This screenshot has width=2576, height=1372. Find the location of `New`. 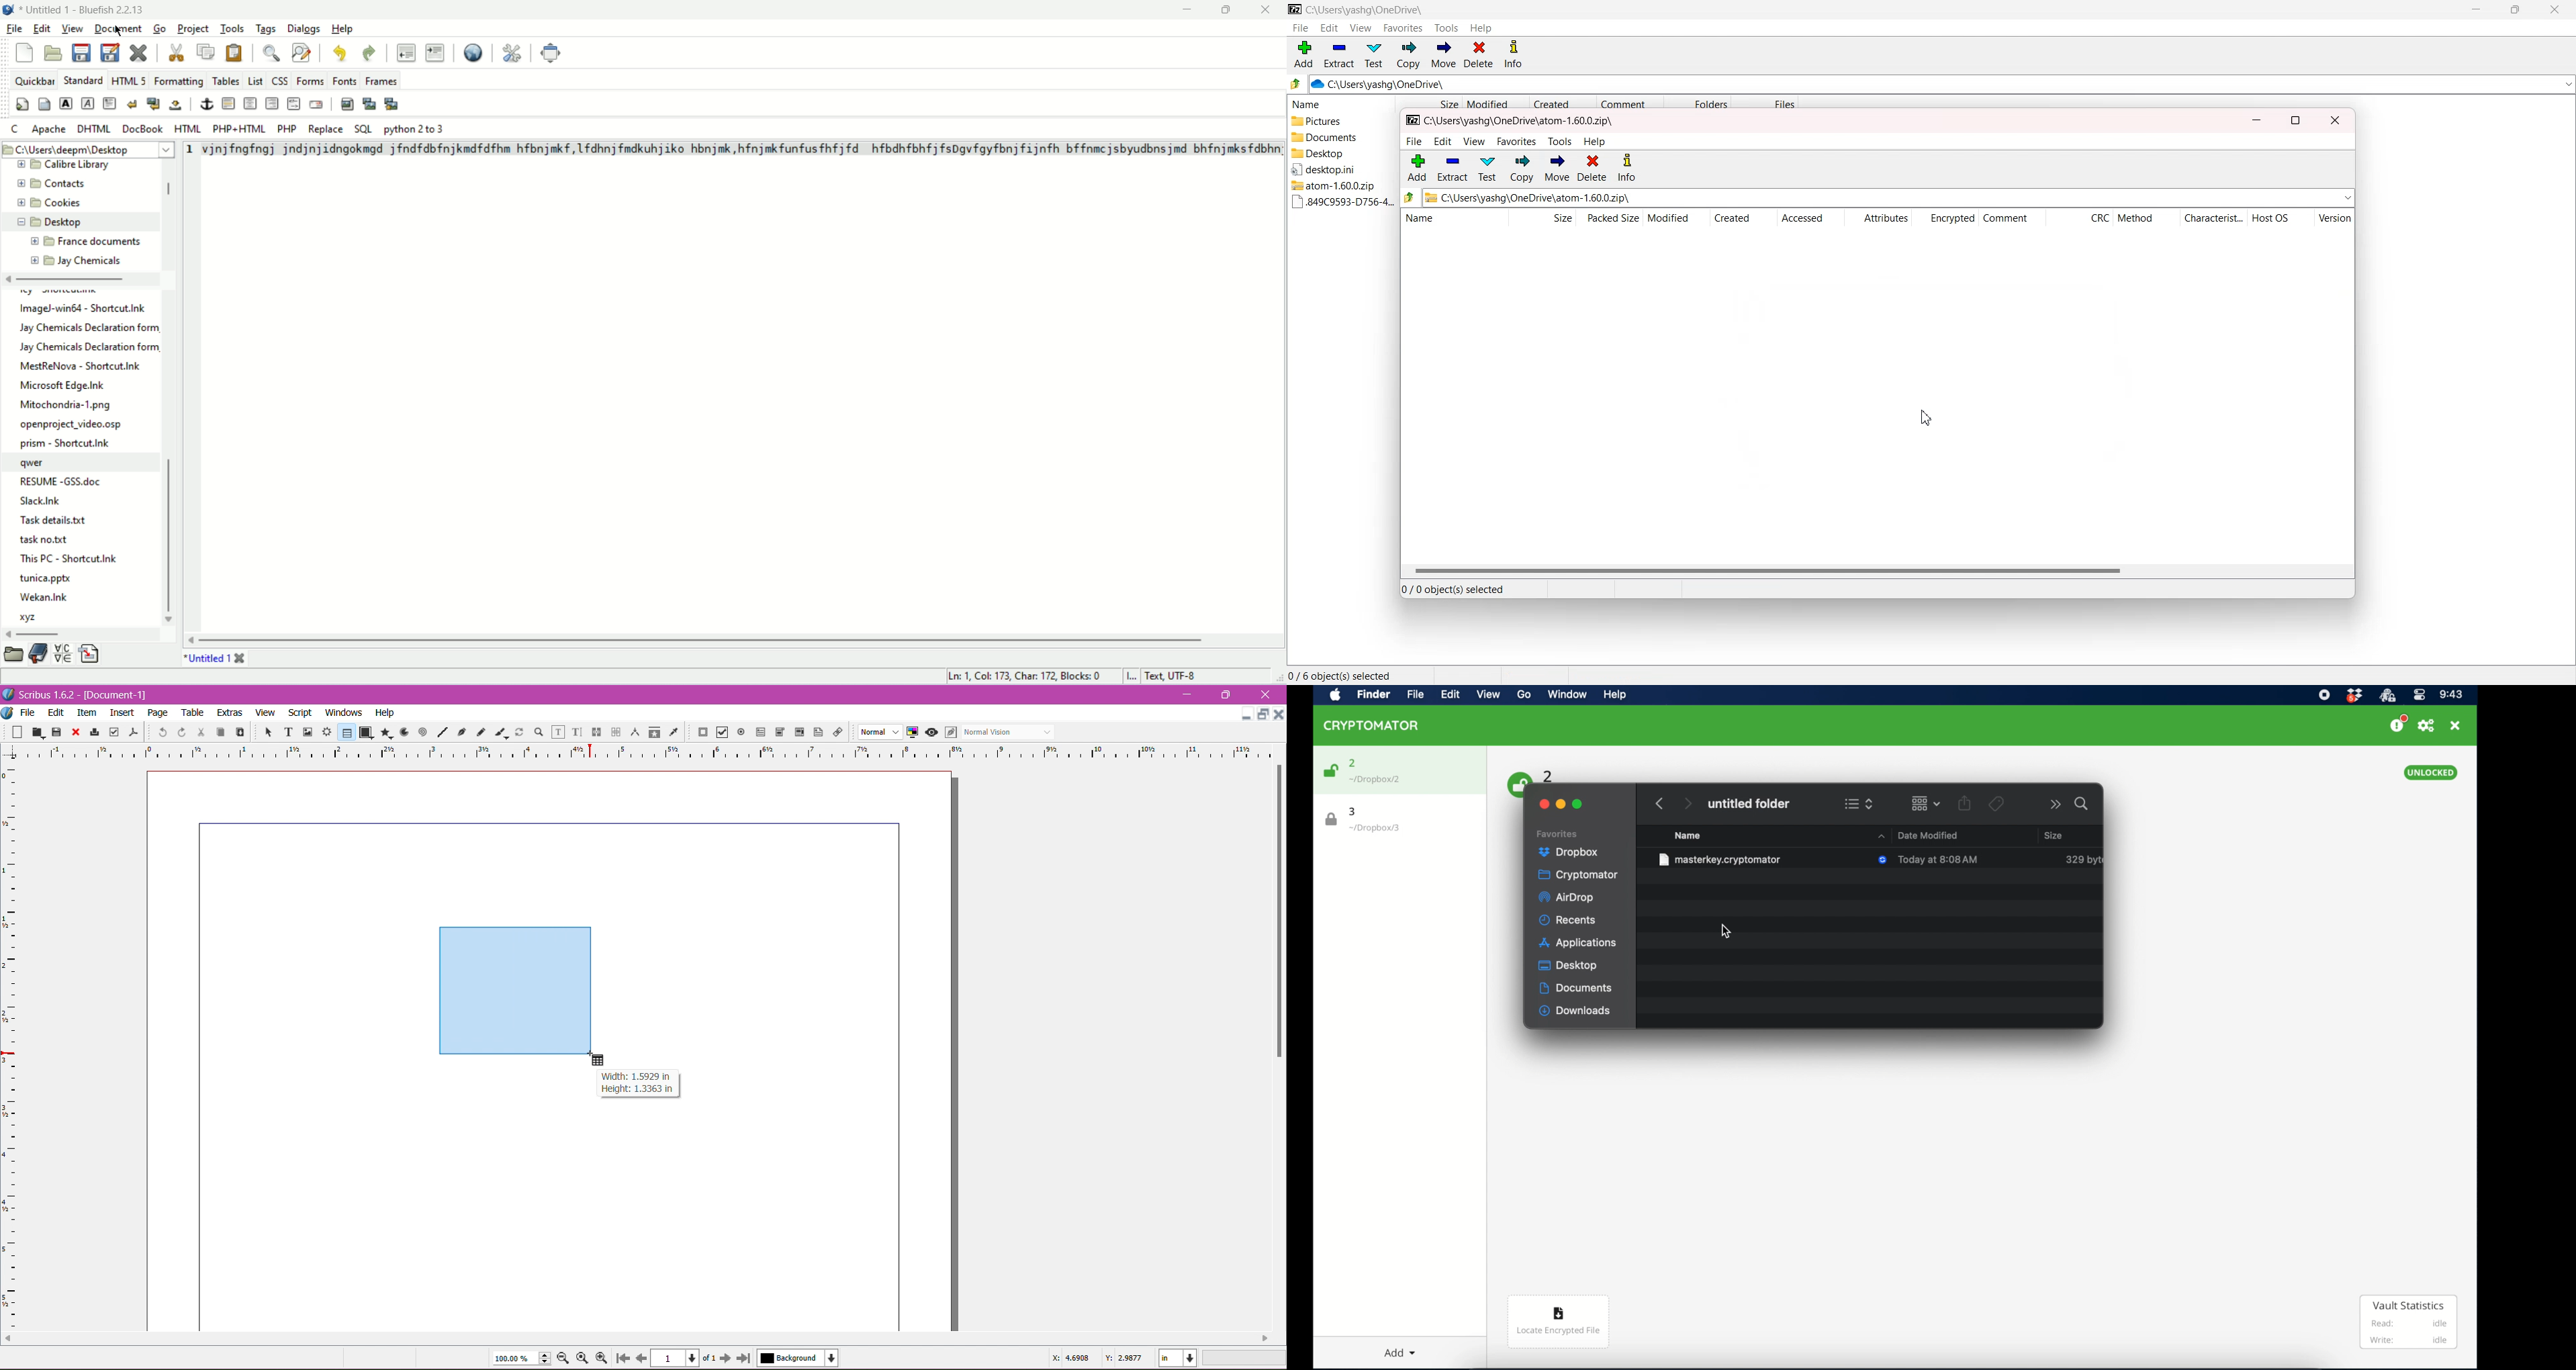

New is located at coordinates (19, 731).